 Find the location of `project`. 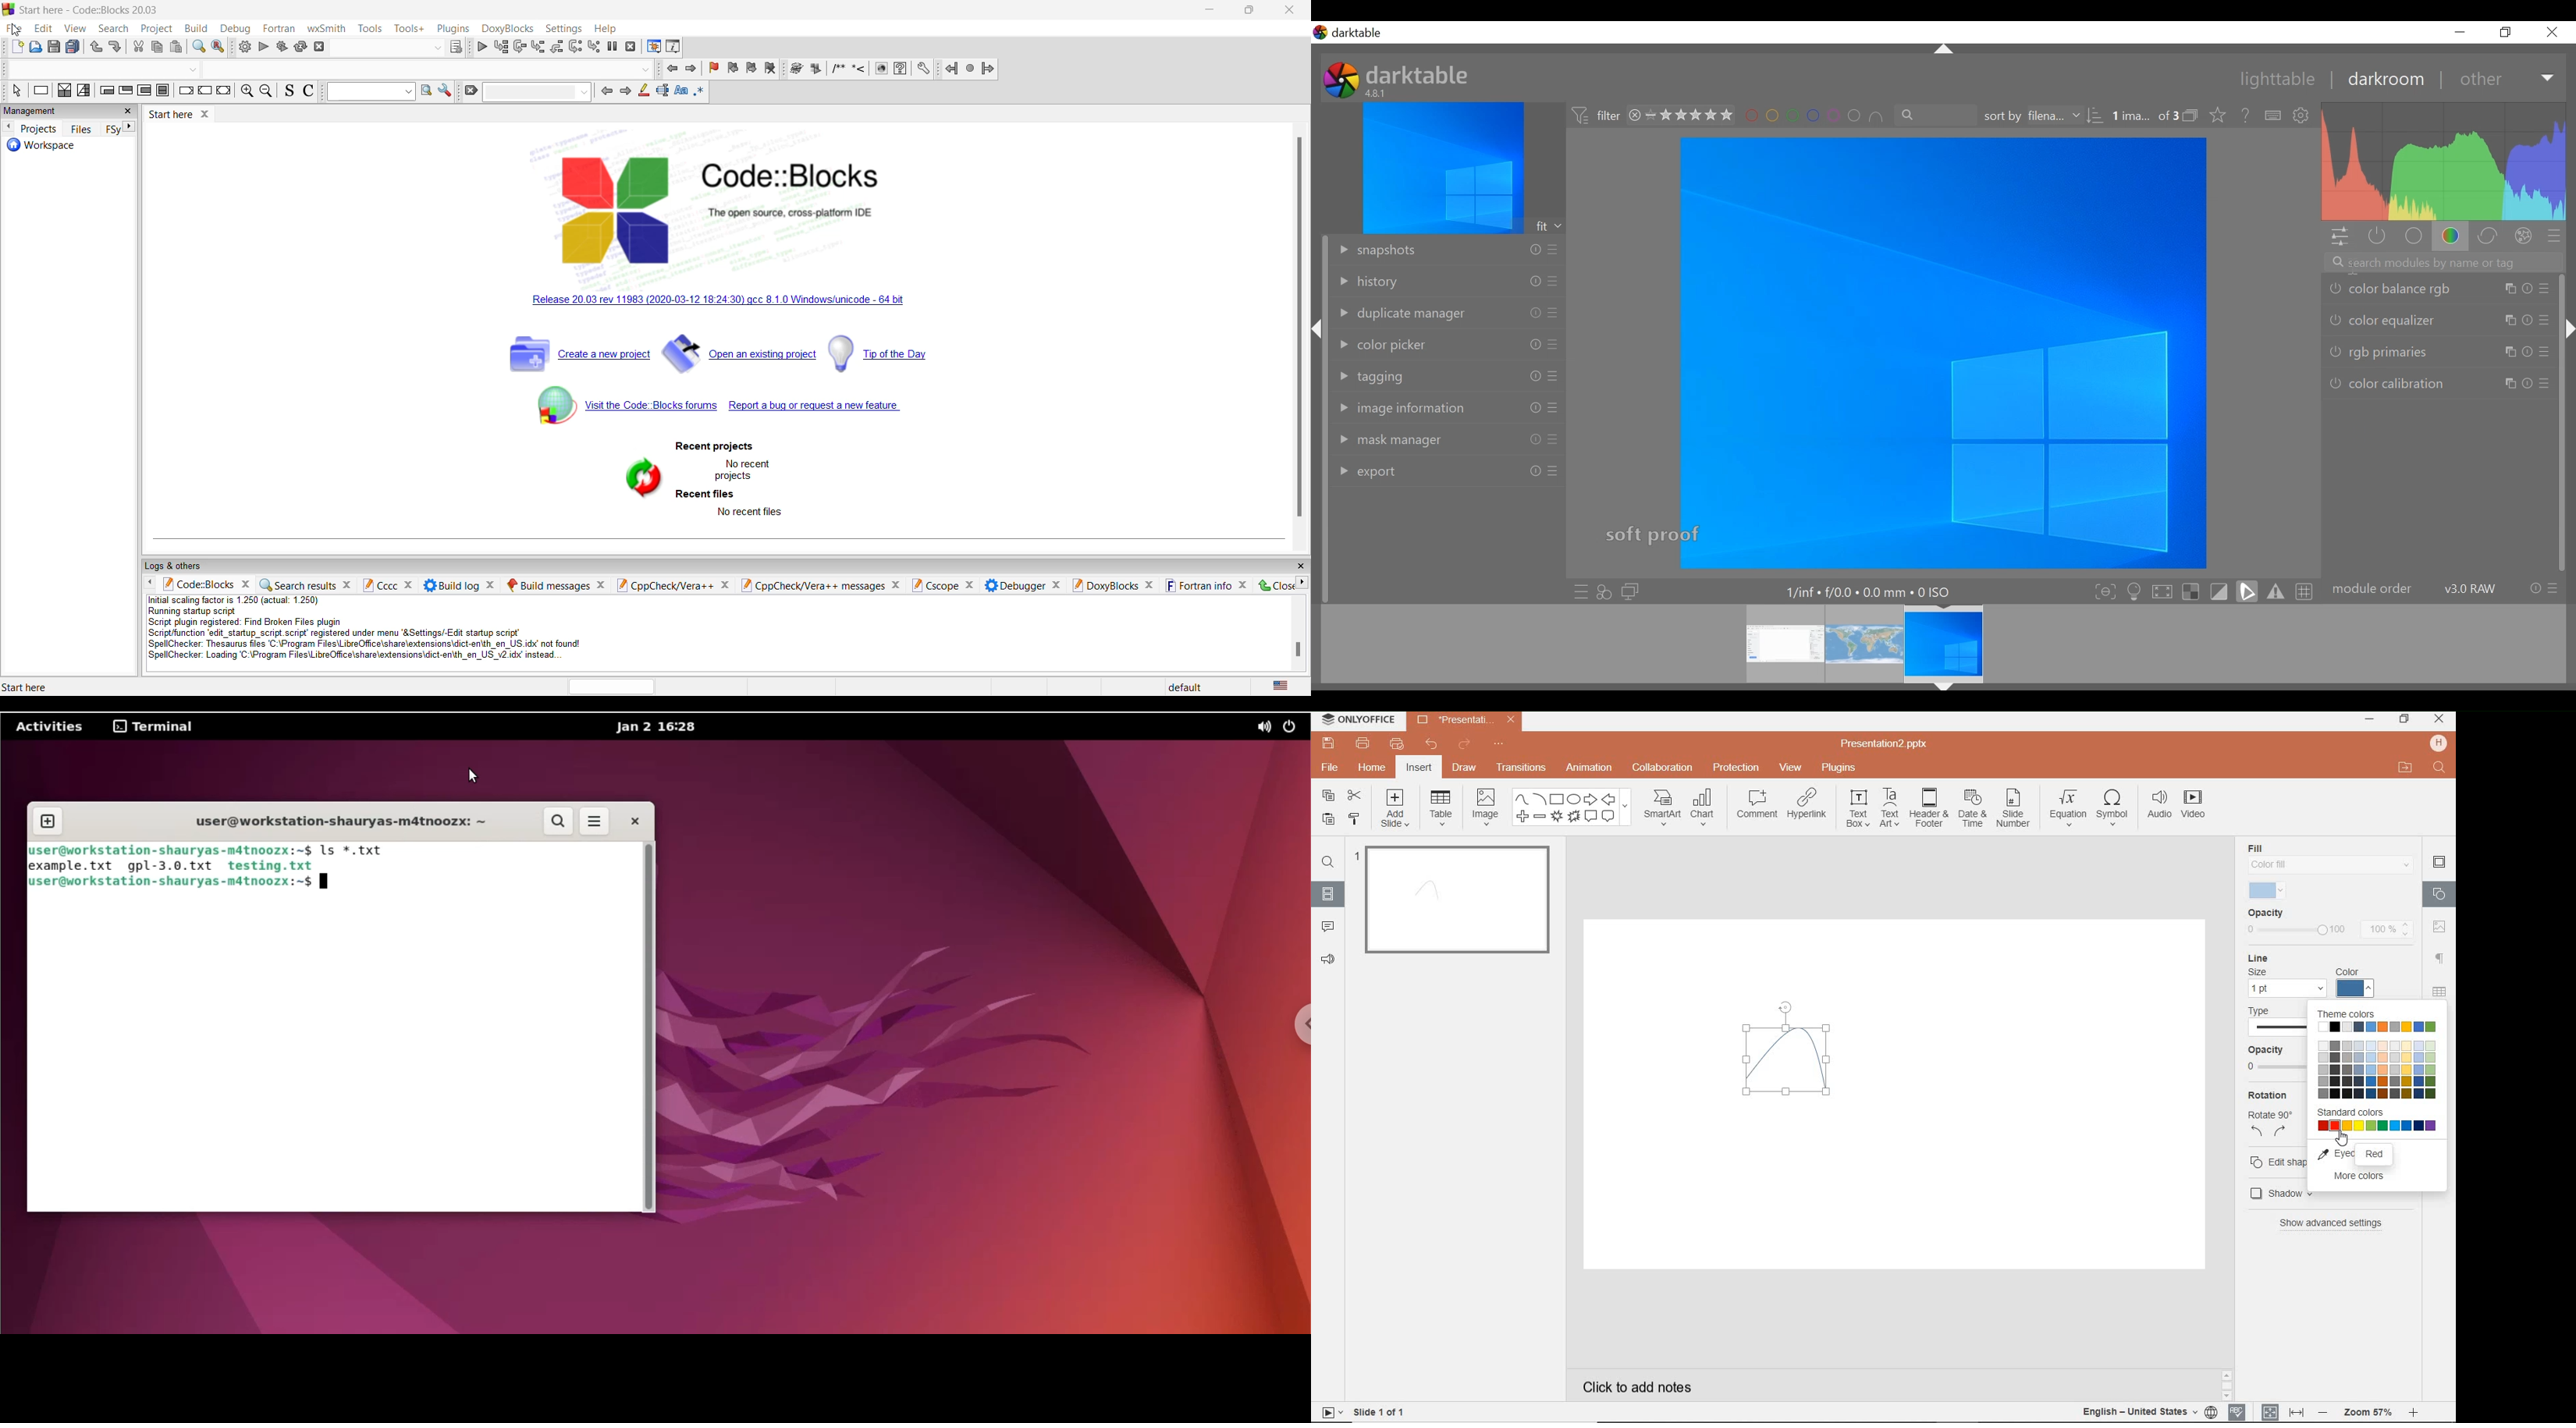

project is located at coordinates (158, 28).